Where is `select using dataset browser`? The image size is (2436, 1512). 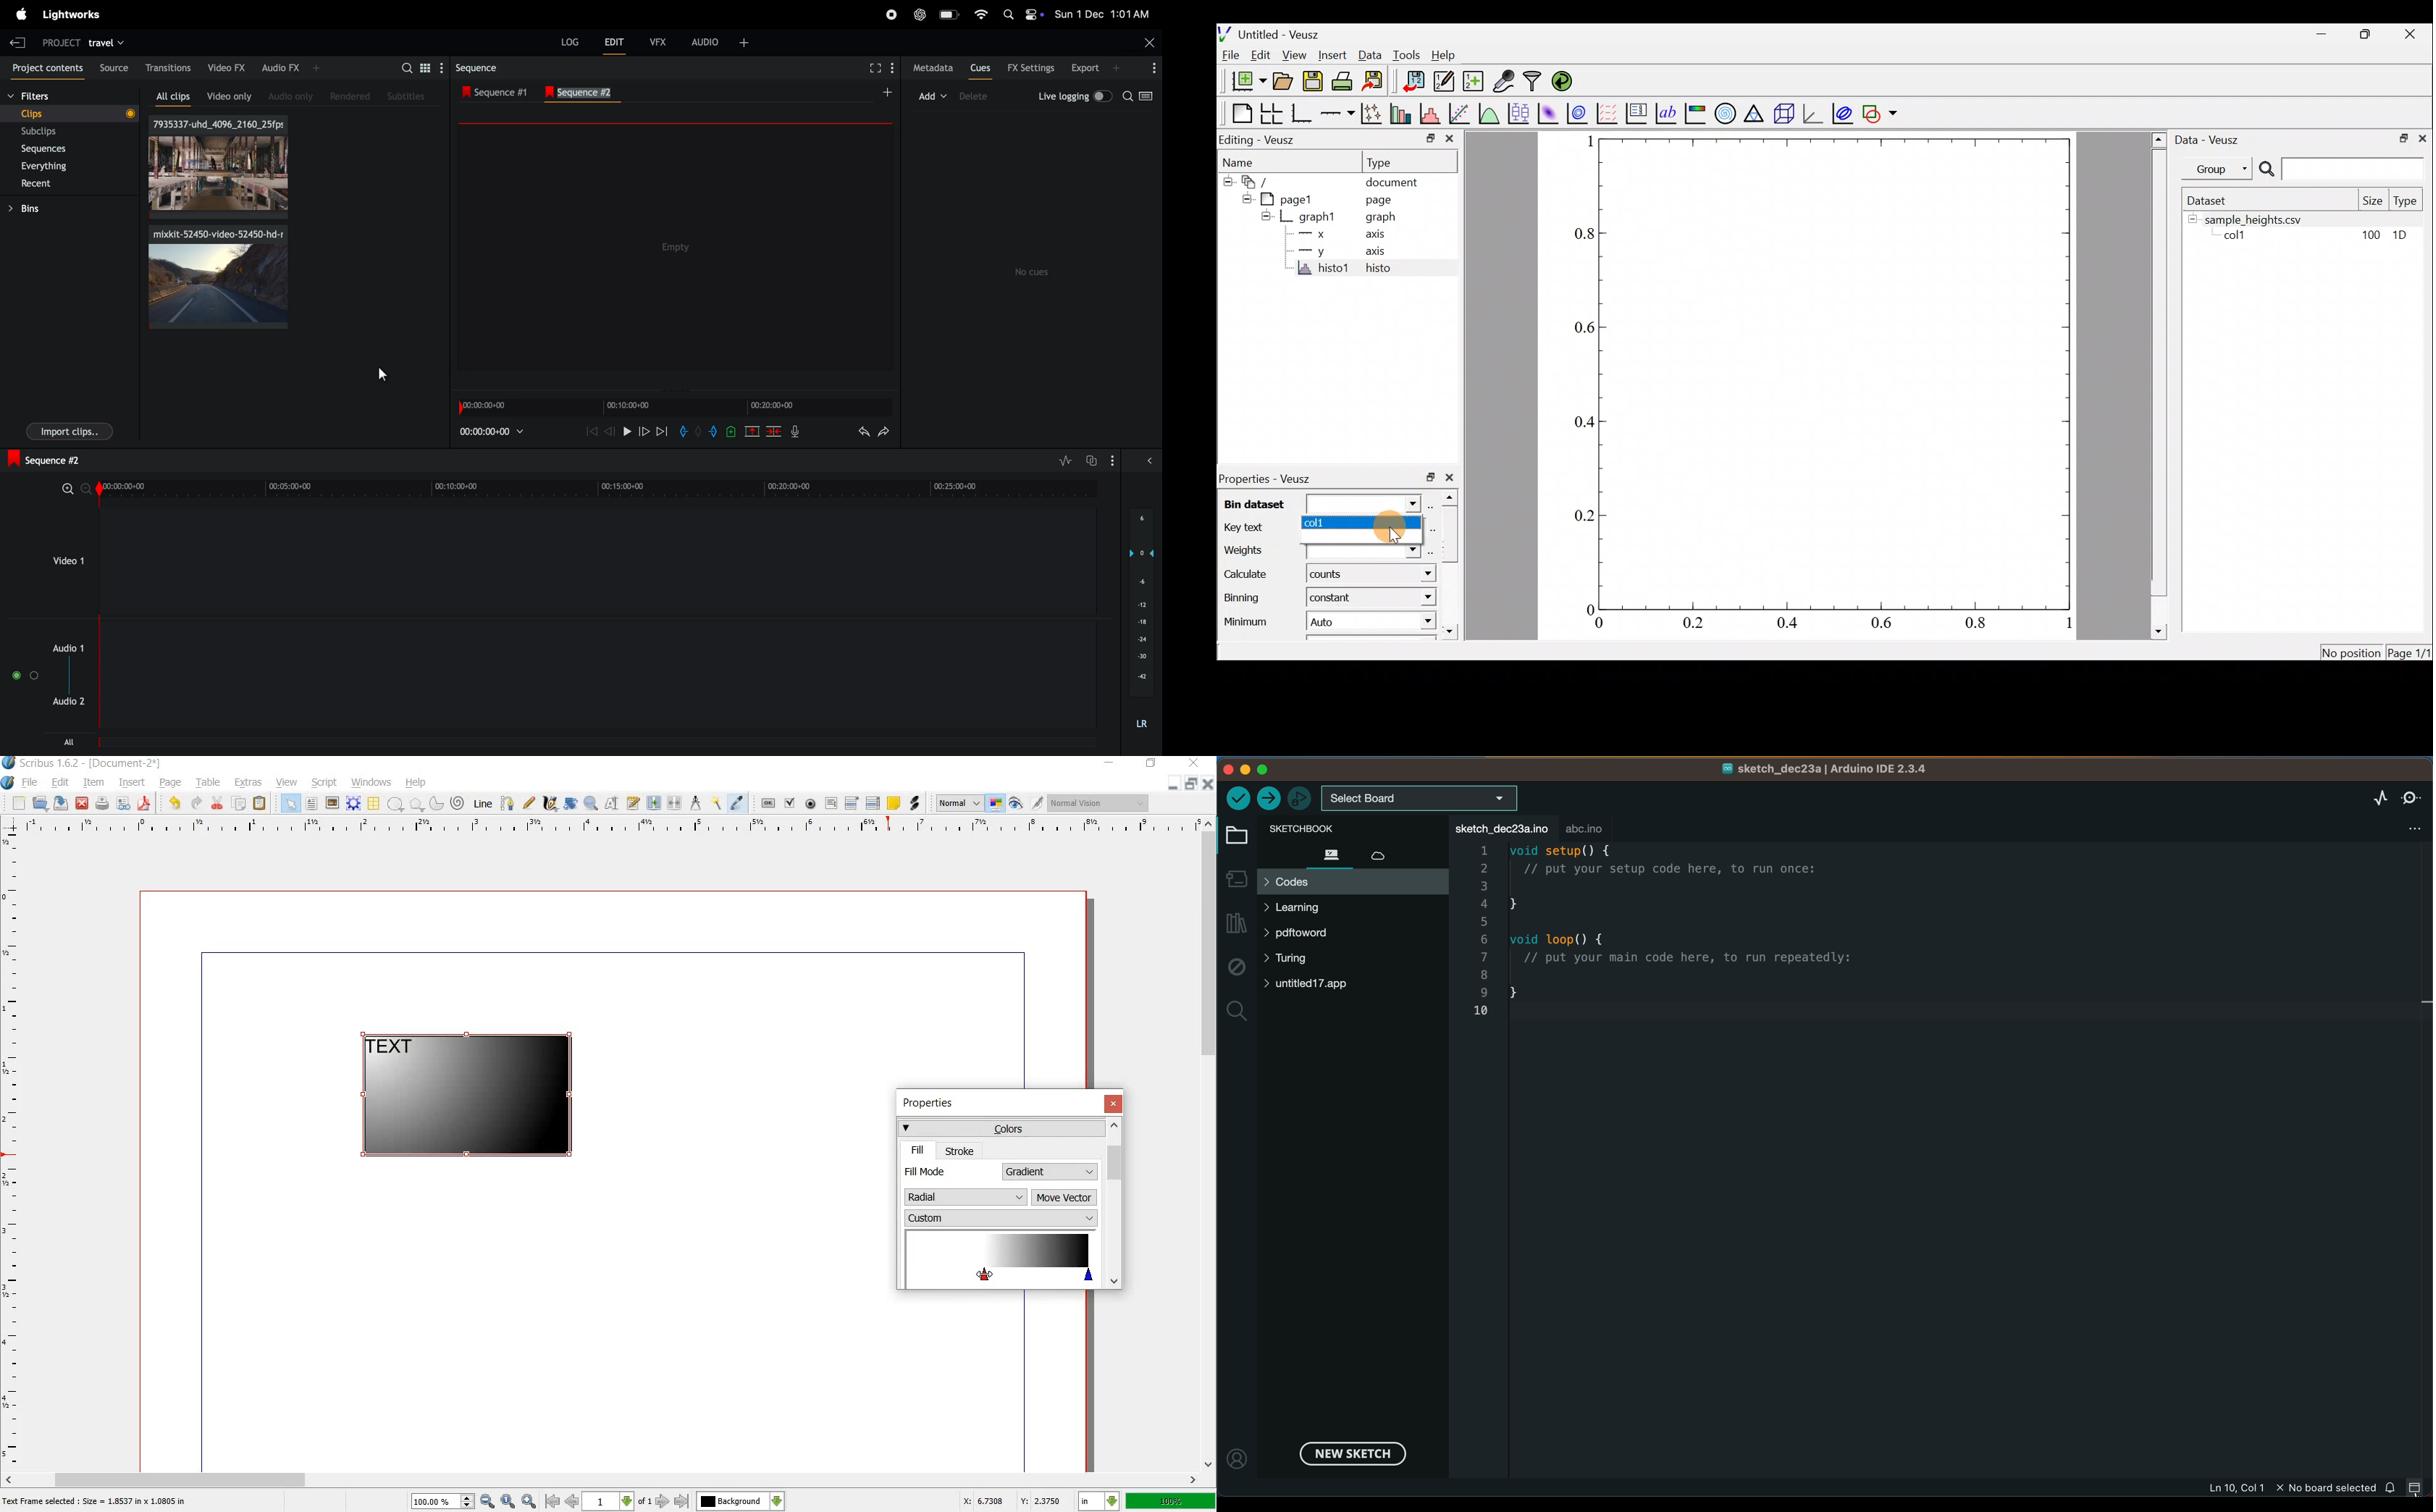
select using dataset browser is located at coordinates (1429, 551).